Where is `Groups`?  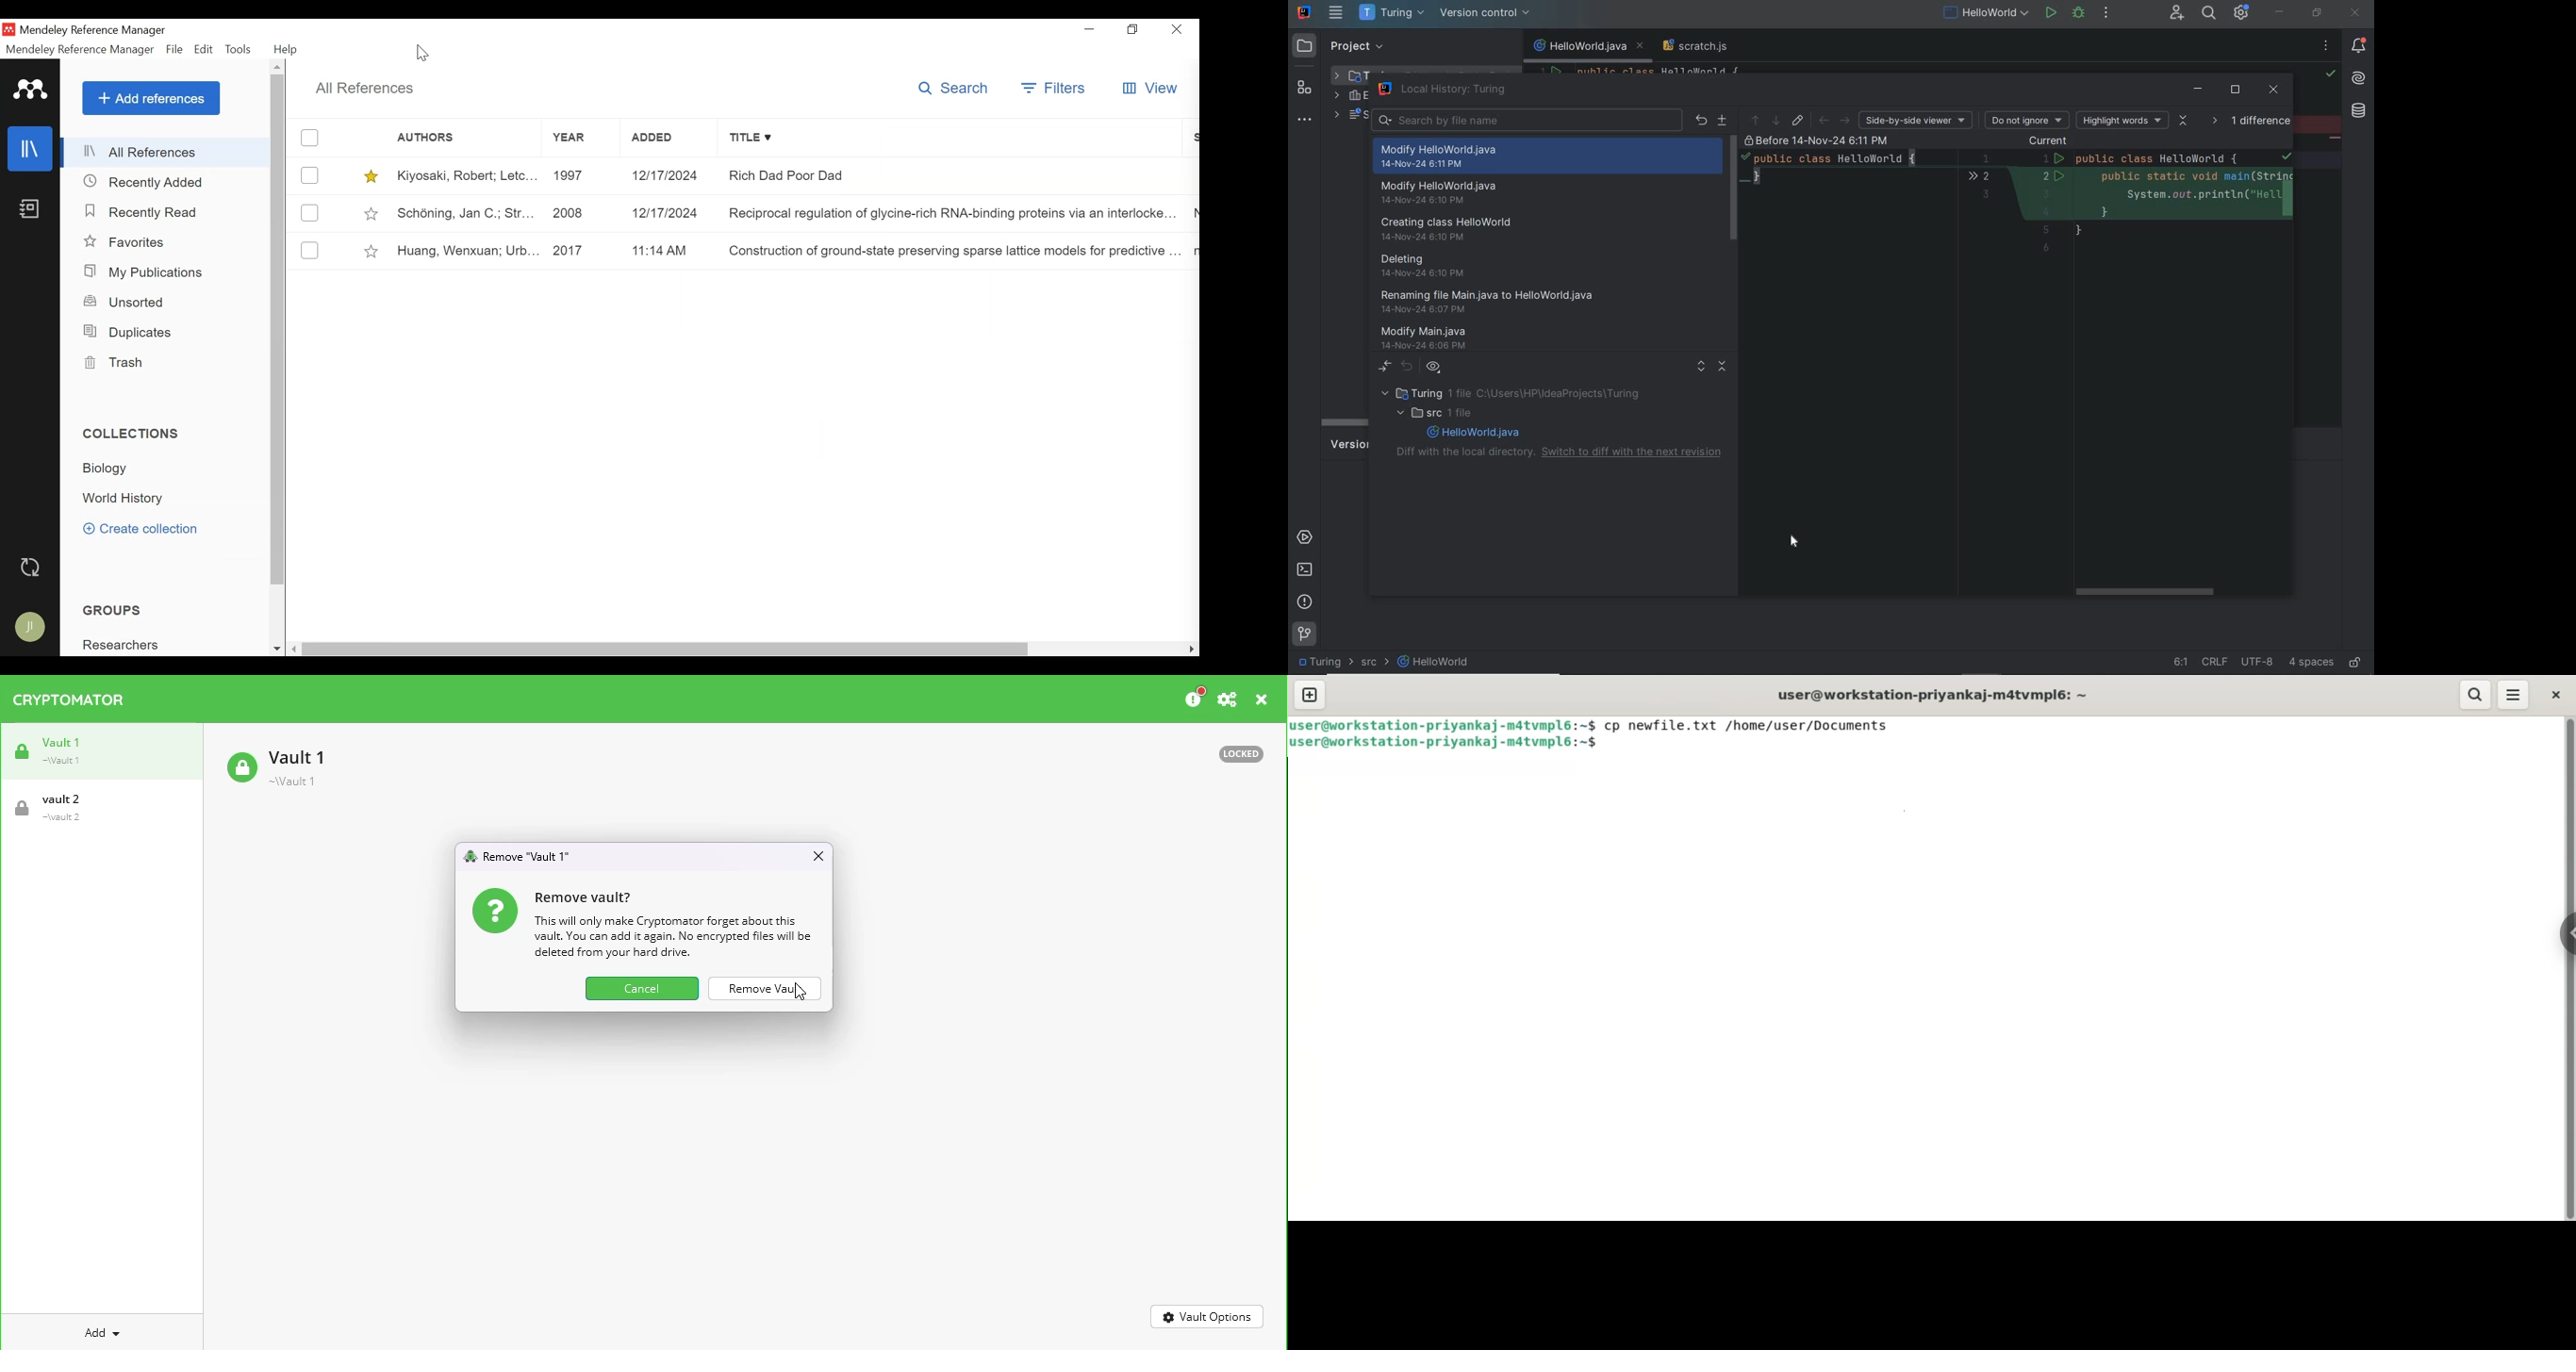
Groups is located at coordinates (111, 610).